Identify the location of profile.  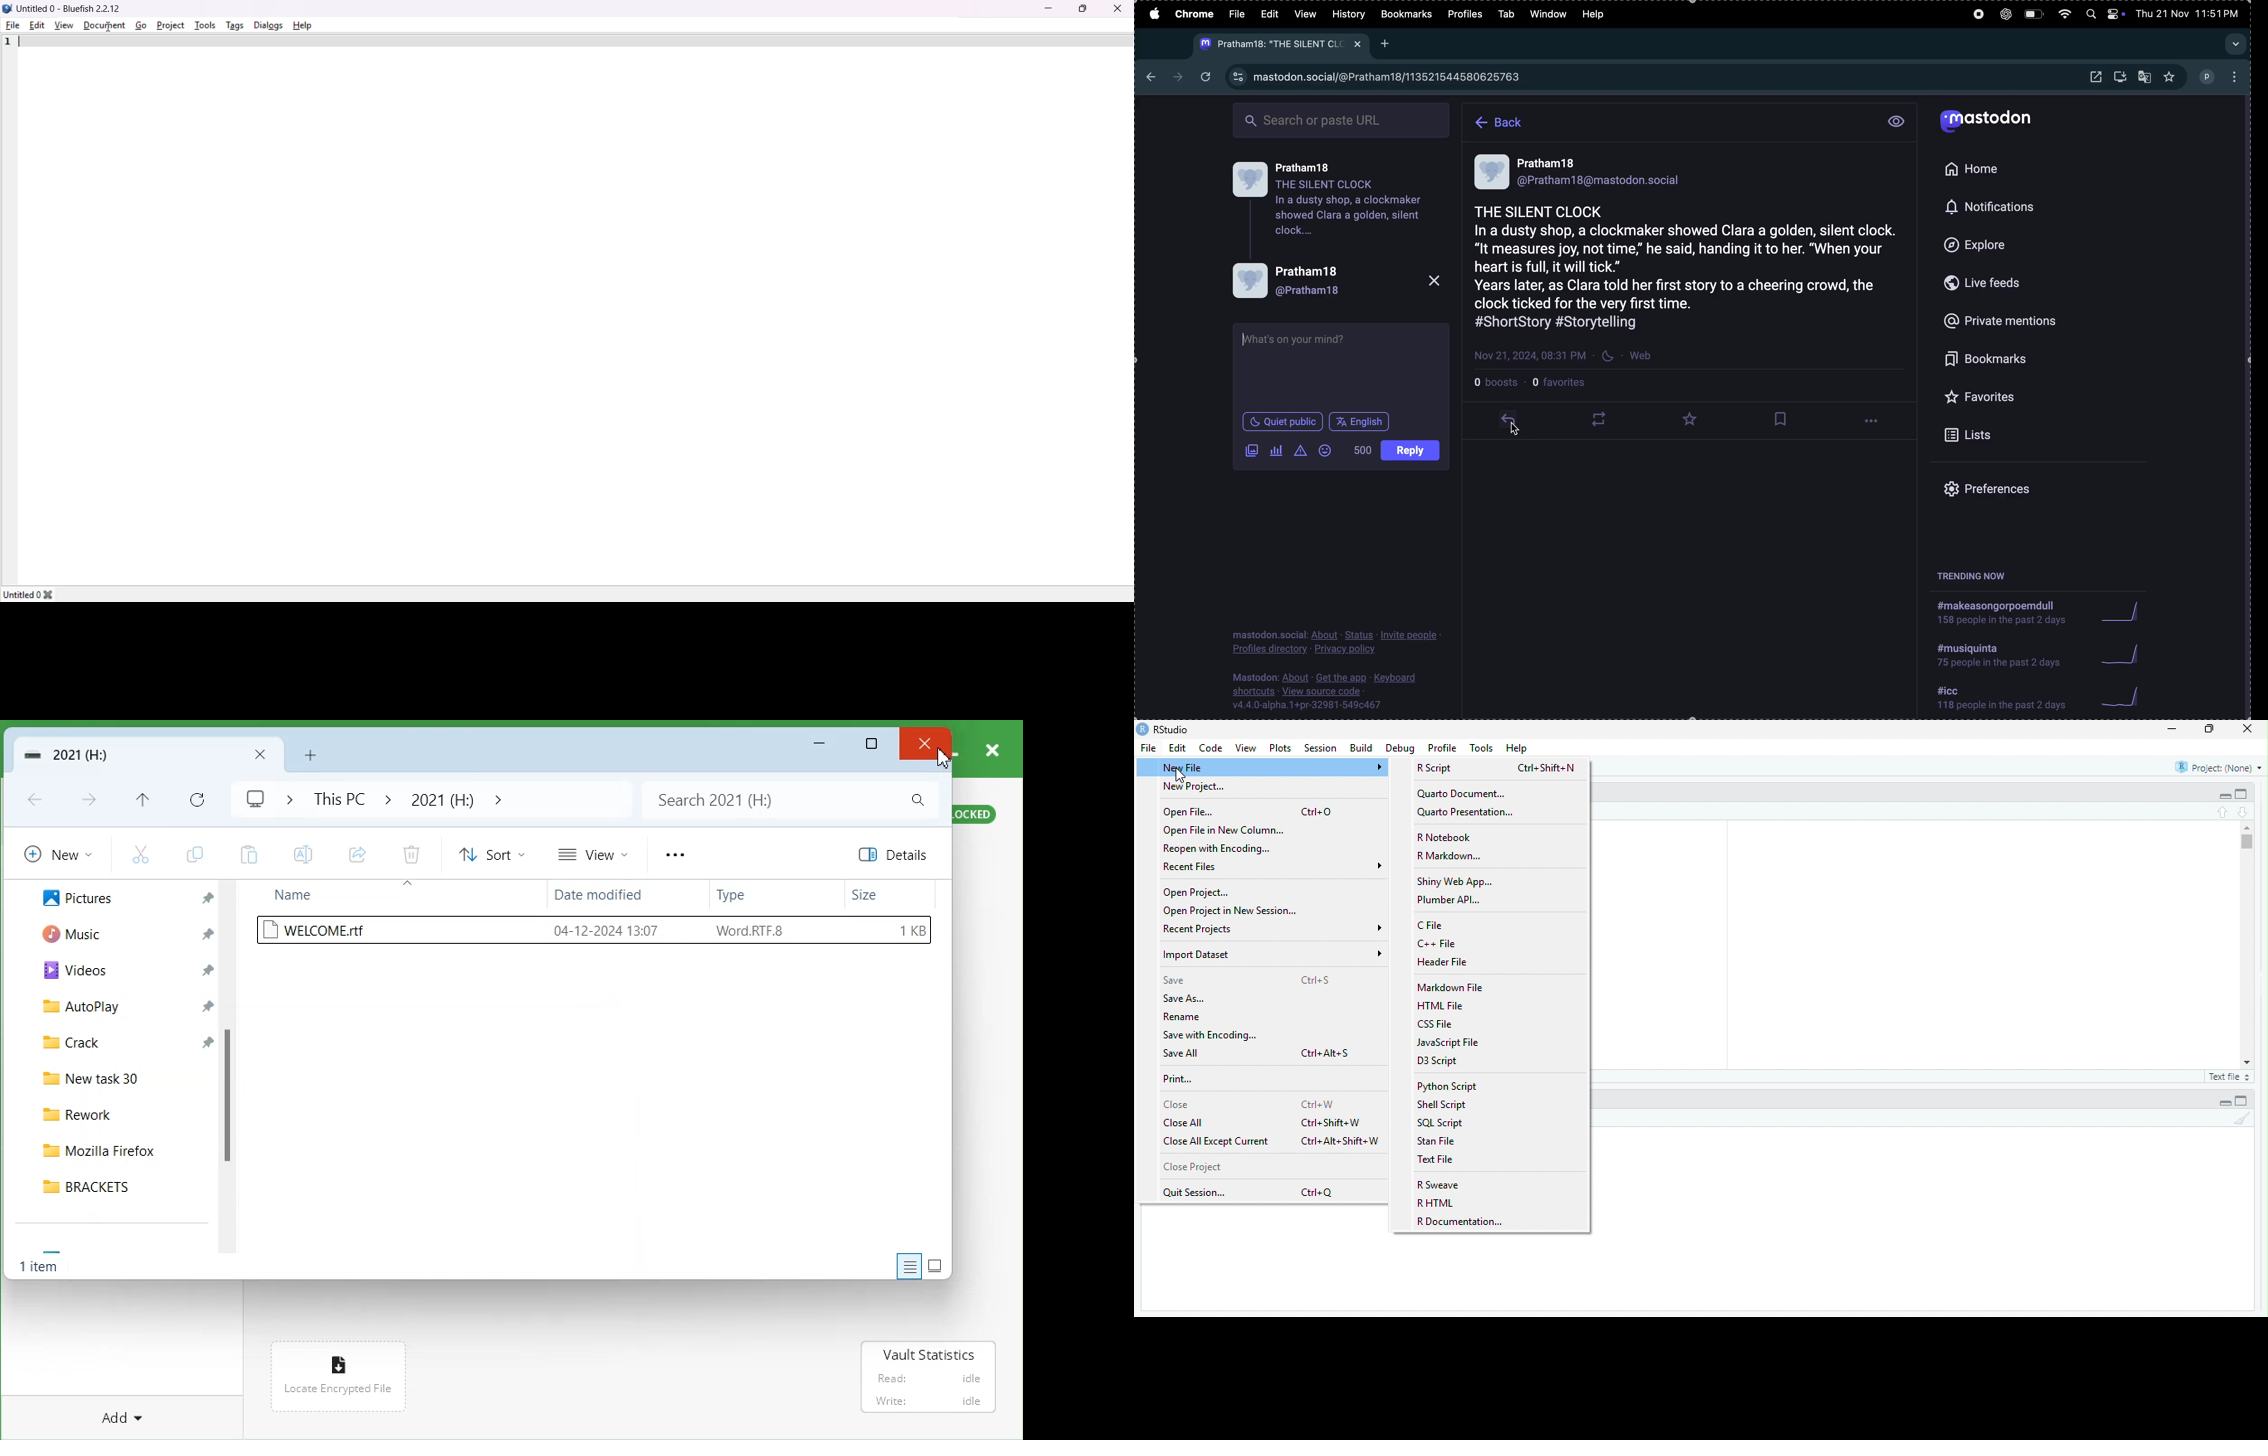
(1337, 283).